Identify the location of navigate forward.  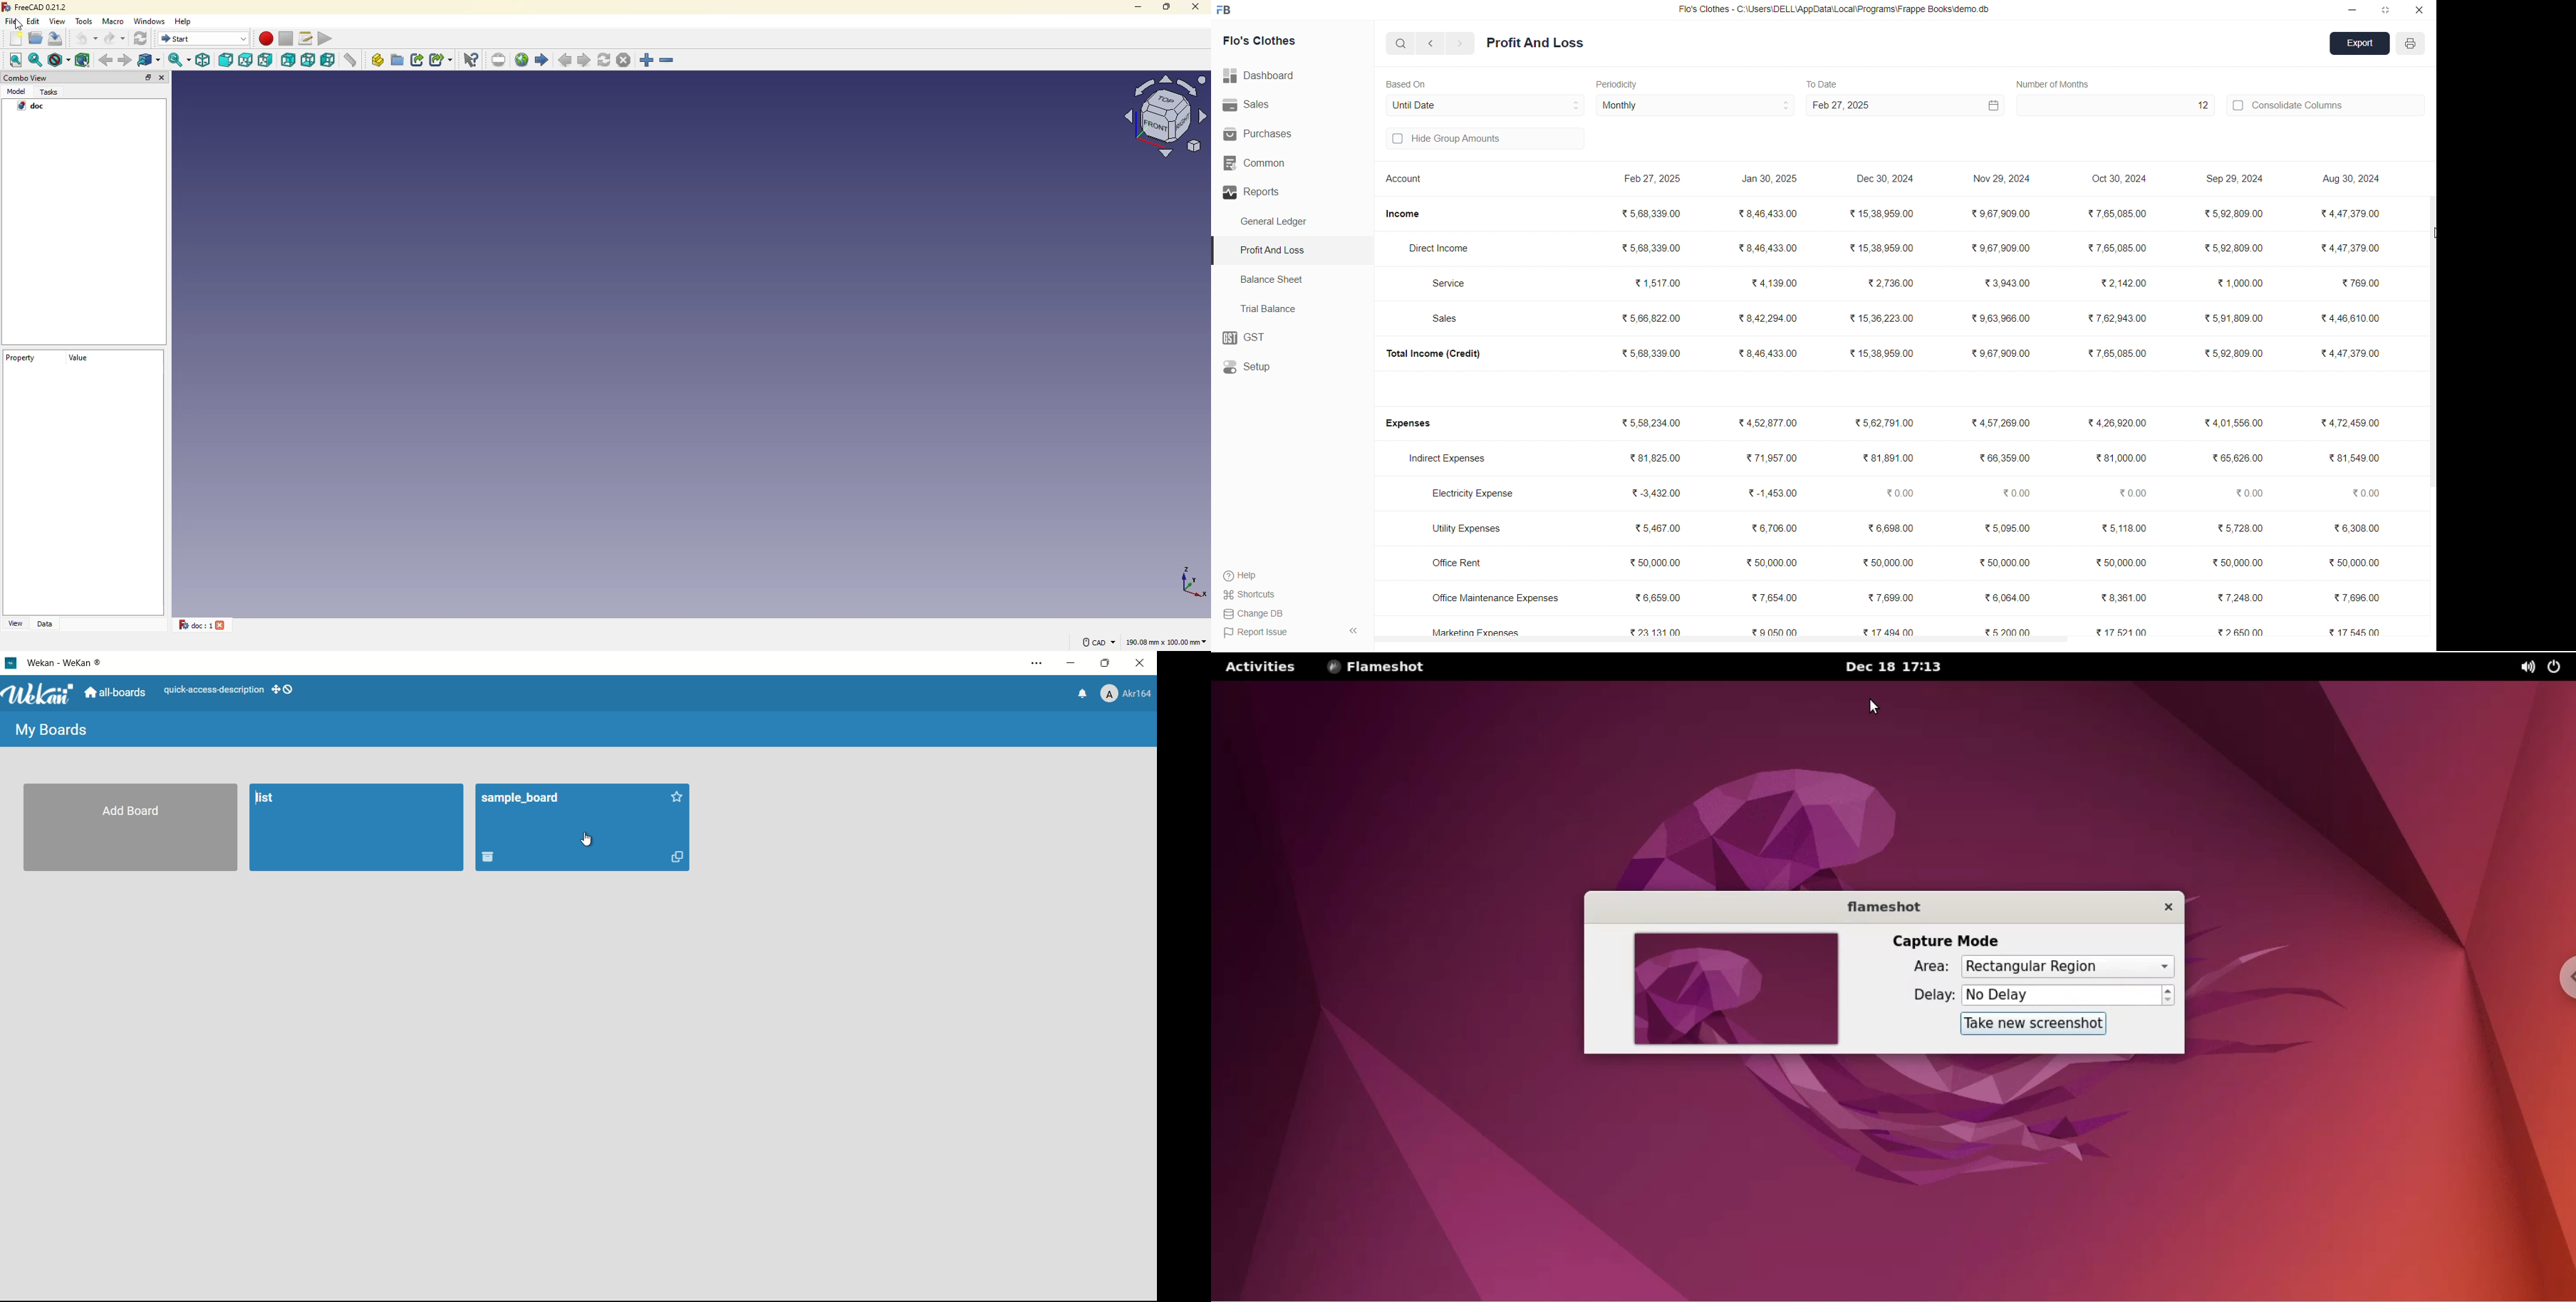
(1461, 43).